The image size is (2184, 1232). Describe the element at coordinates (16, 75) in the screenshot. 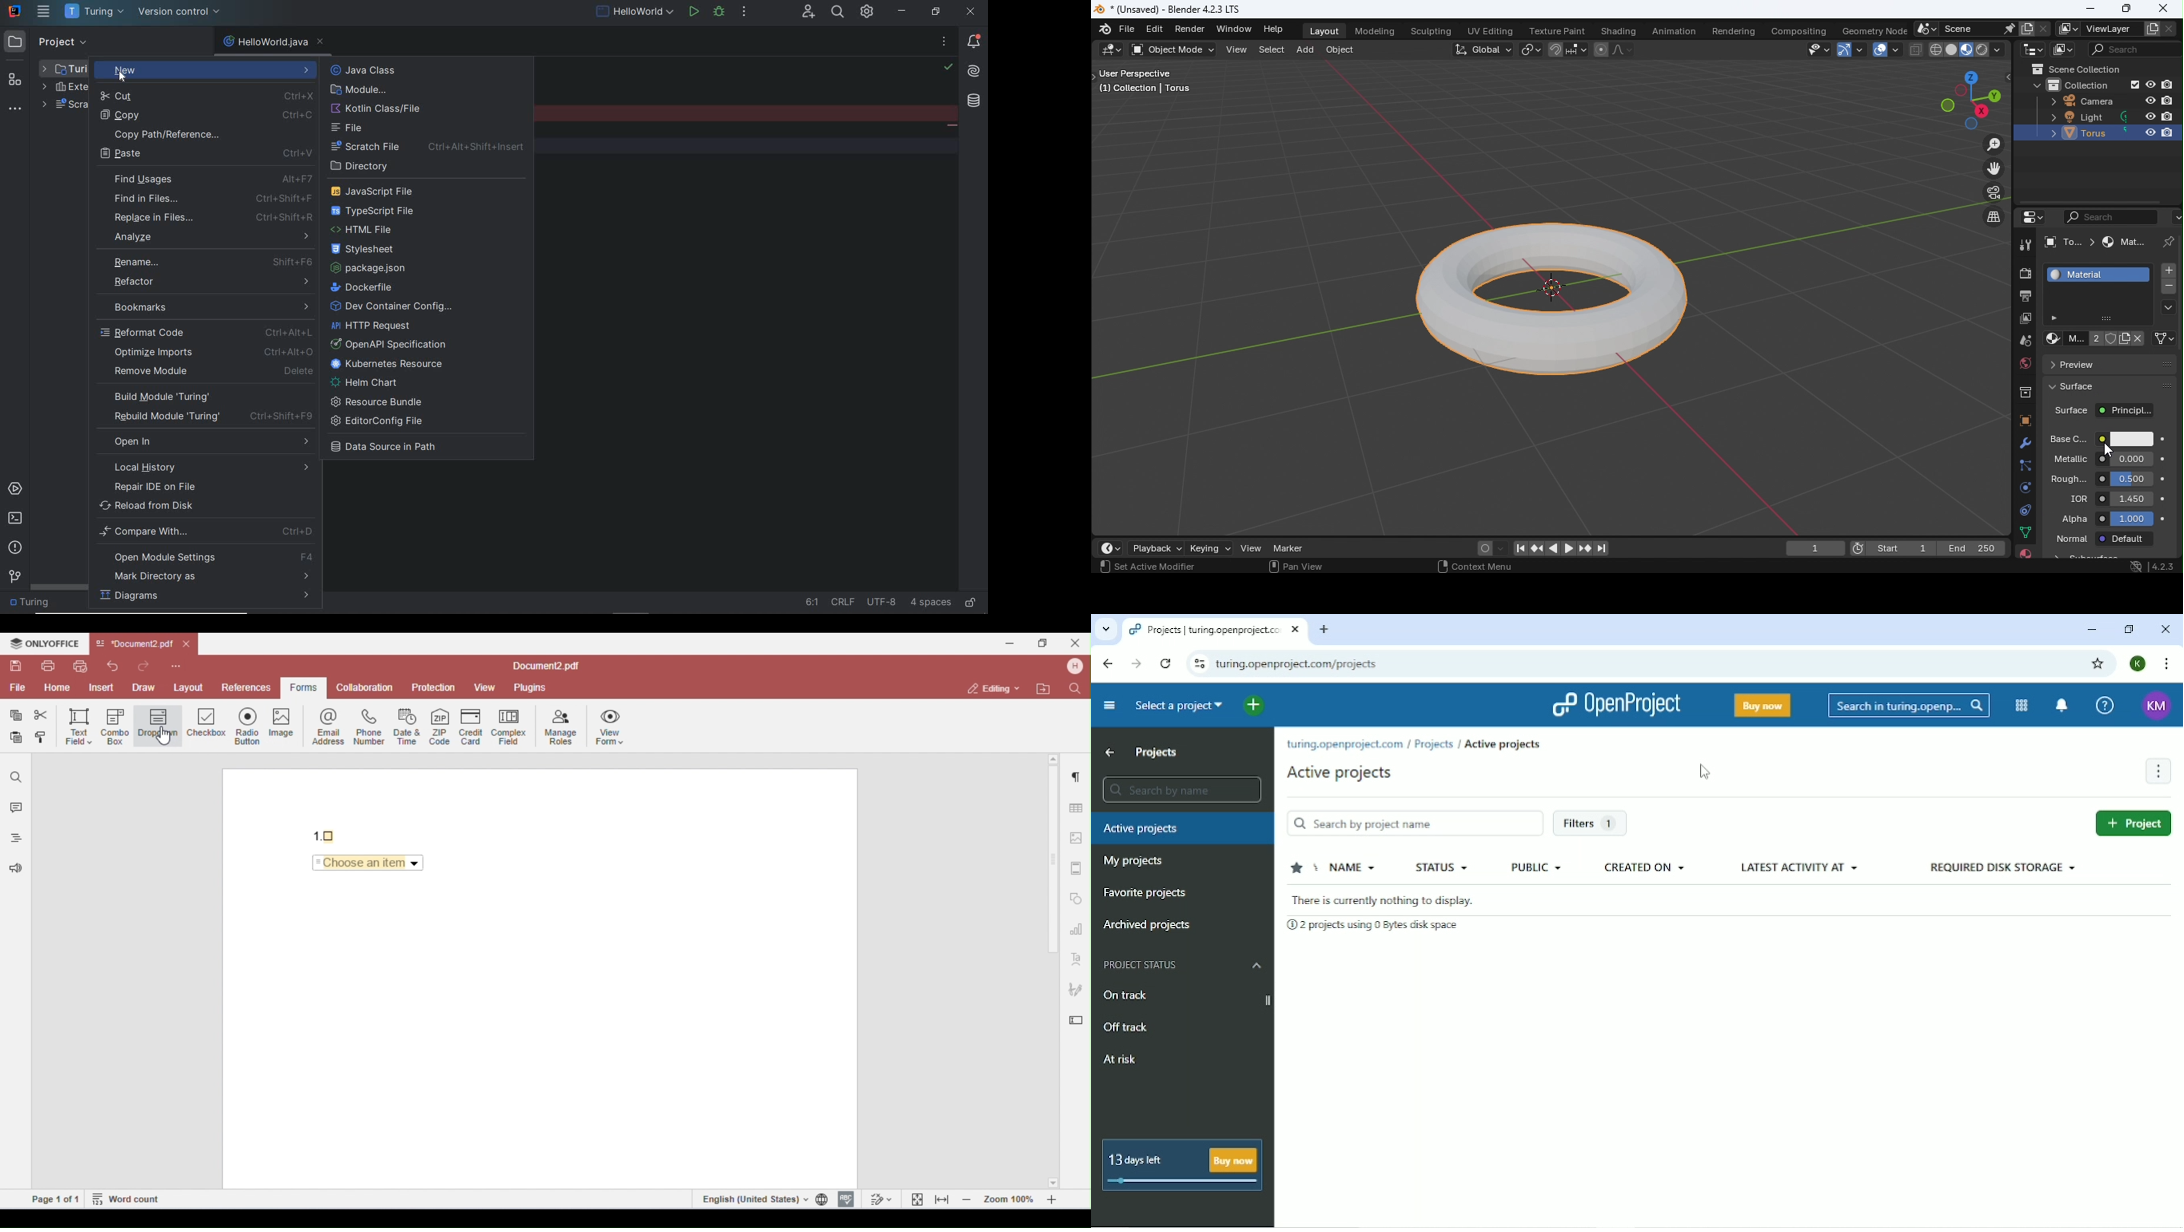

I see `structure` at that location.